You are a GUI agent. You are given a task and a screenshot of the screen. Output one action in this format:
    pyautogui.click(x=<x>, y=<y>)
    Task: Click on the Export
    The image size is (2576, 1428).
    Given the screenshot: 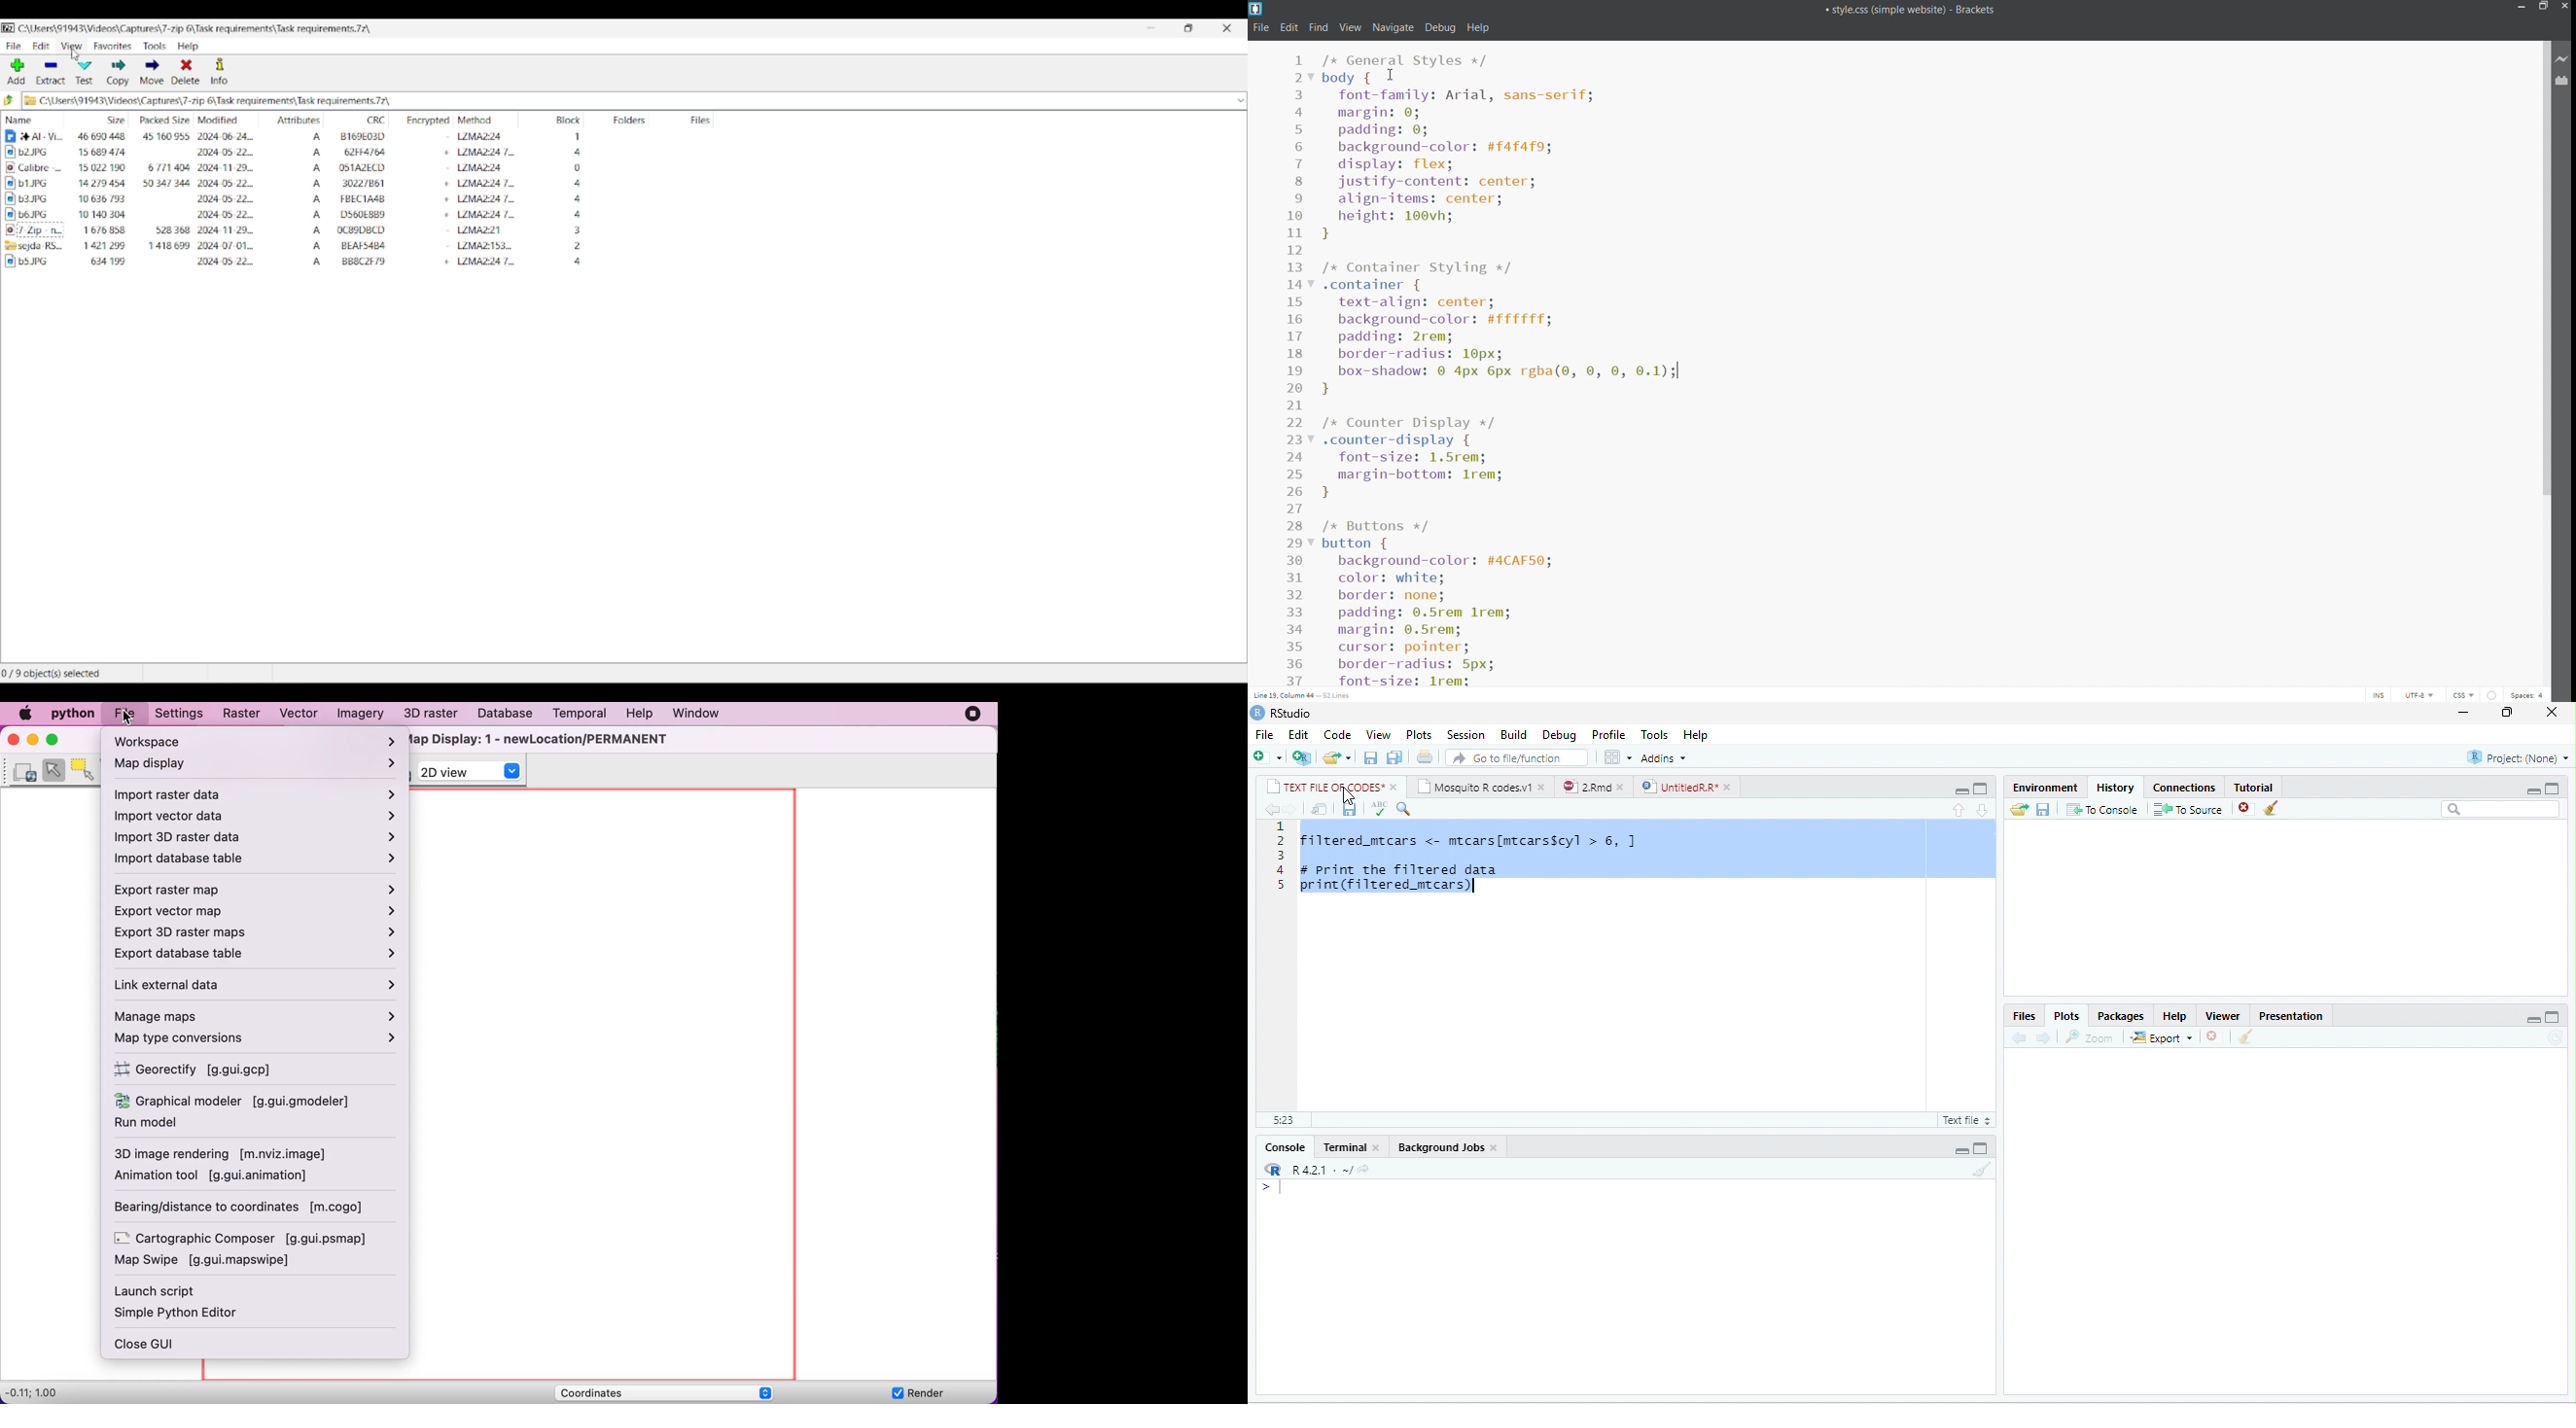 What is the action you would take?
    pyautogui.click(x=2161, y=1037)
    